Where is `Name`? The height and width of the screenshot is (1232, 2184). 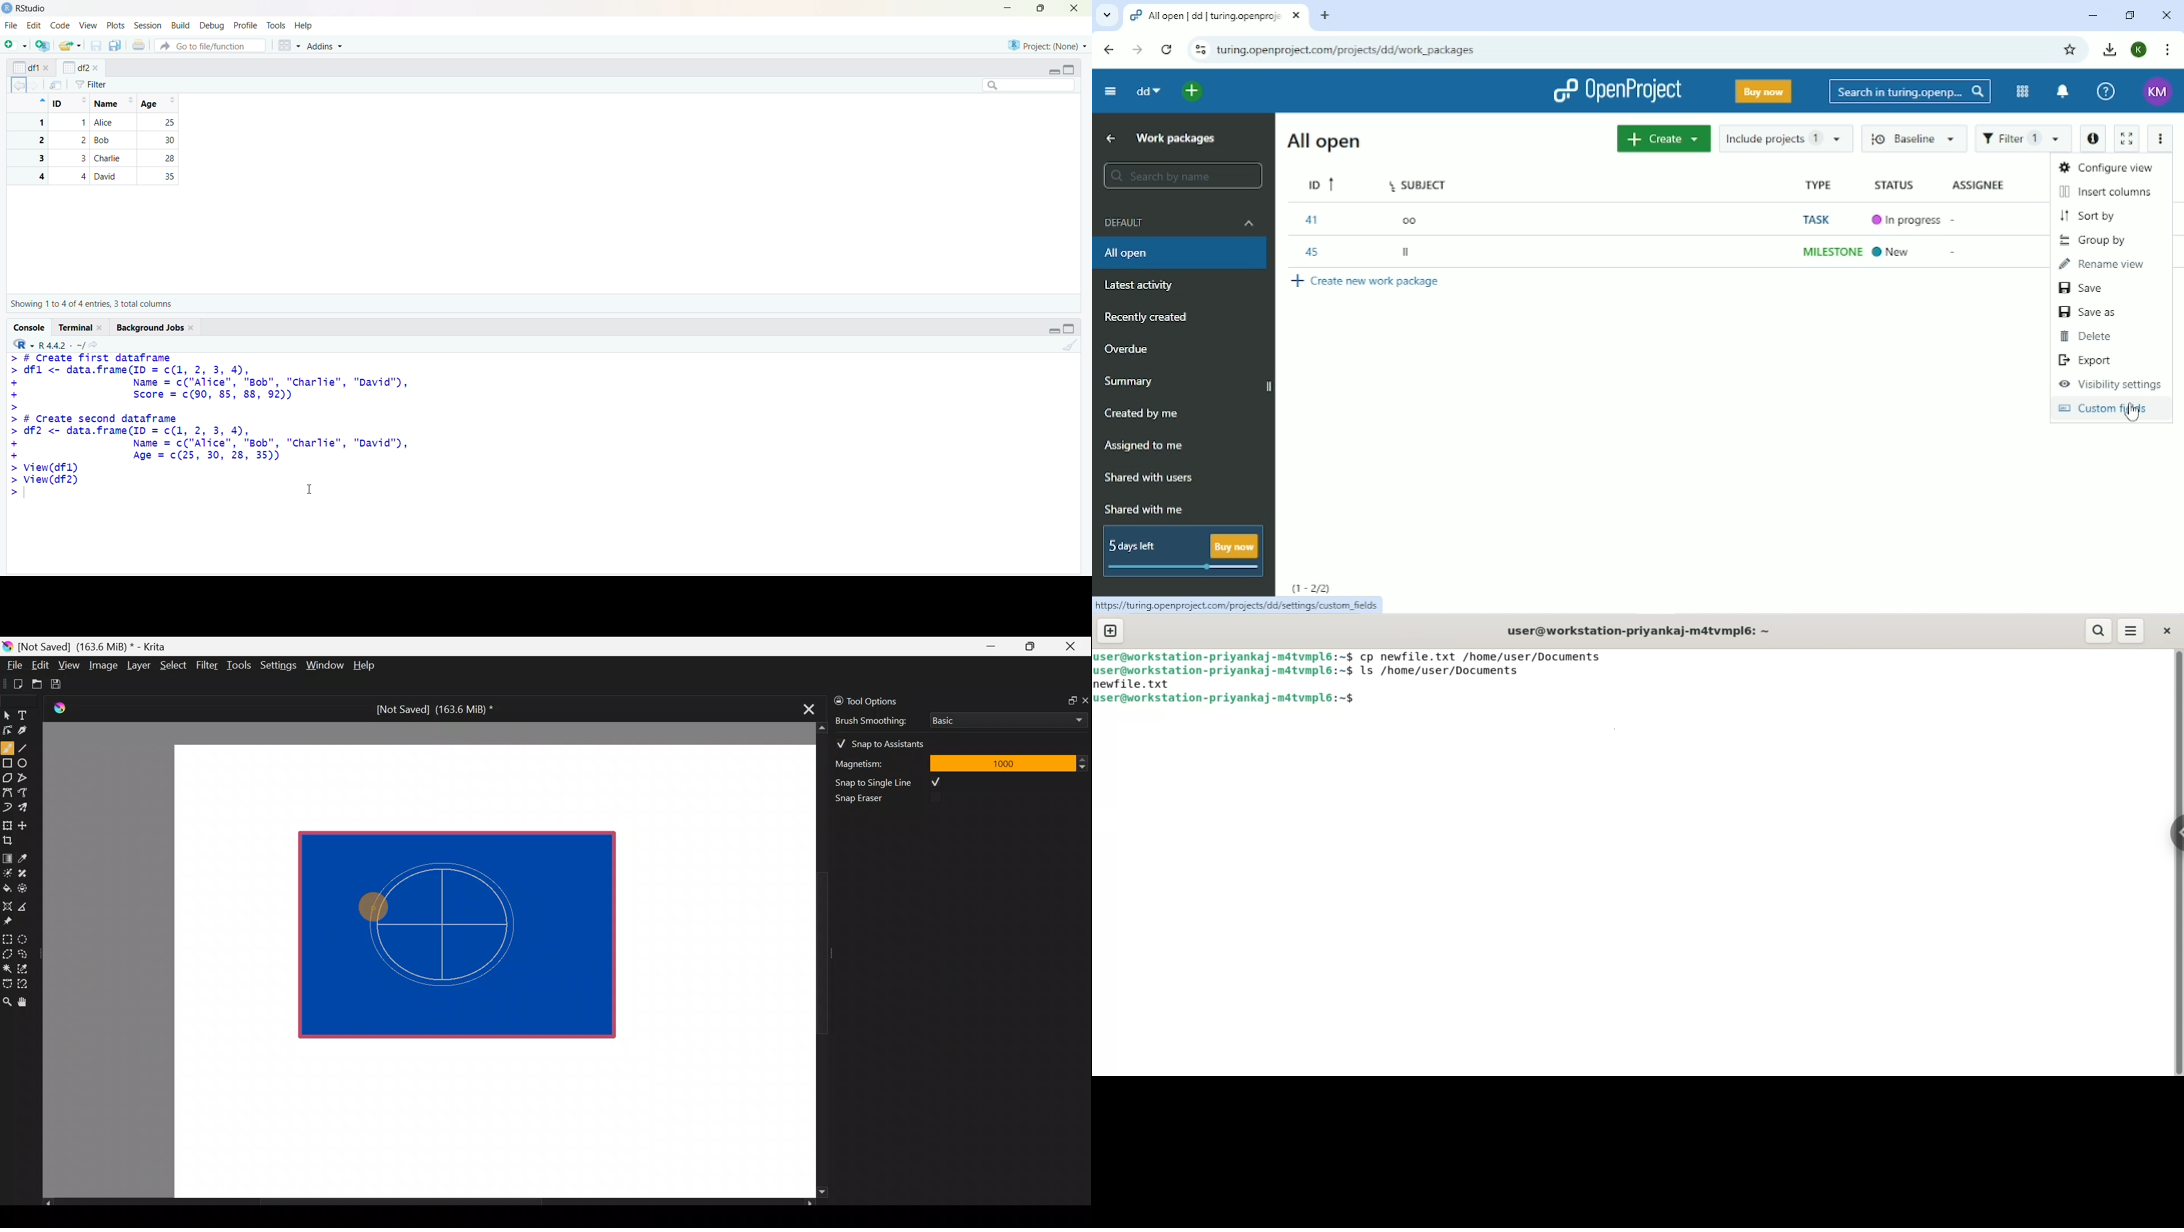
Name is located at coordinates (113, 104).